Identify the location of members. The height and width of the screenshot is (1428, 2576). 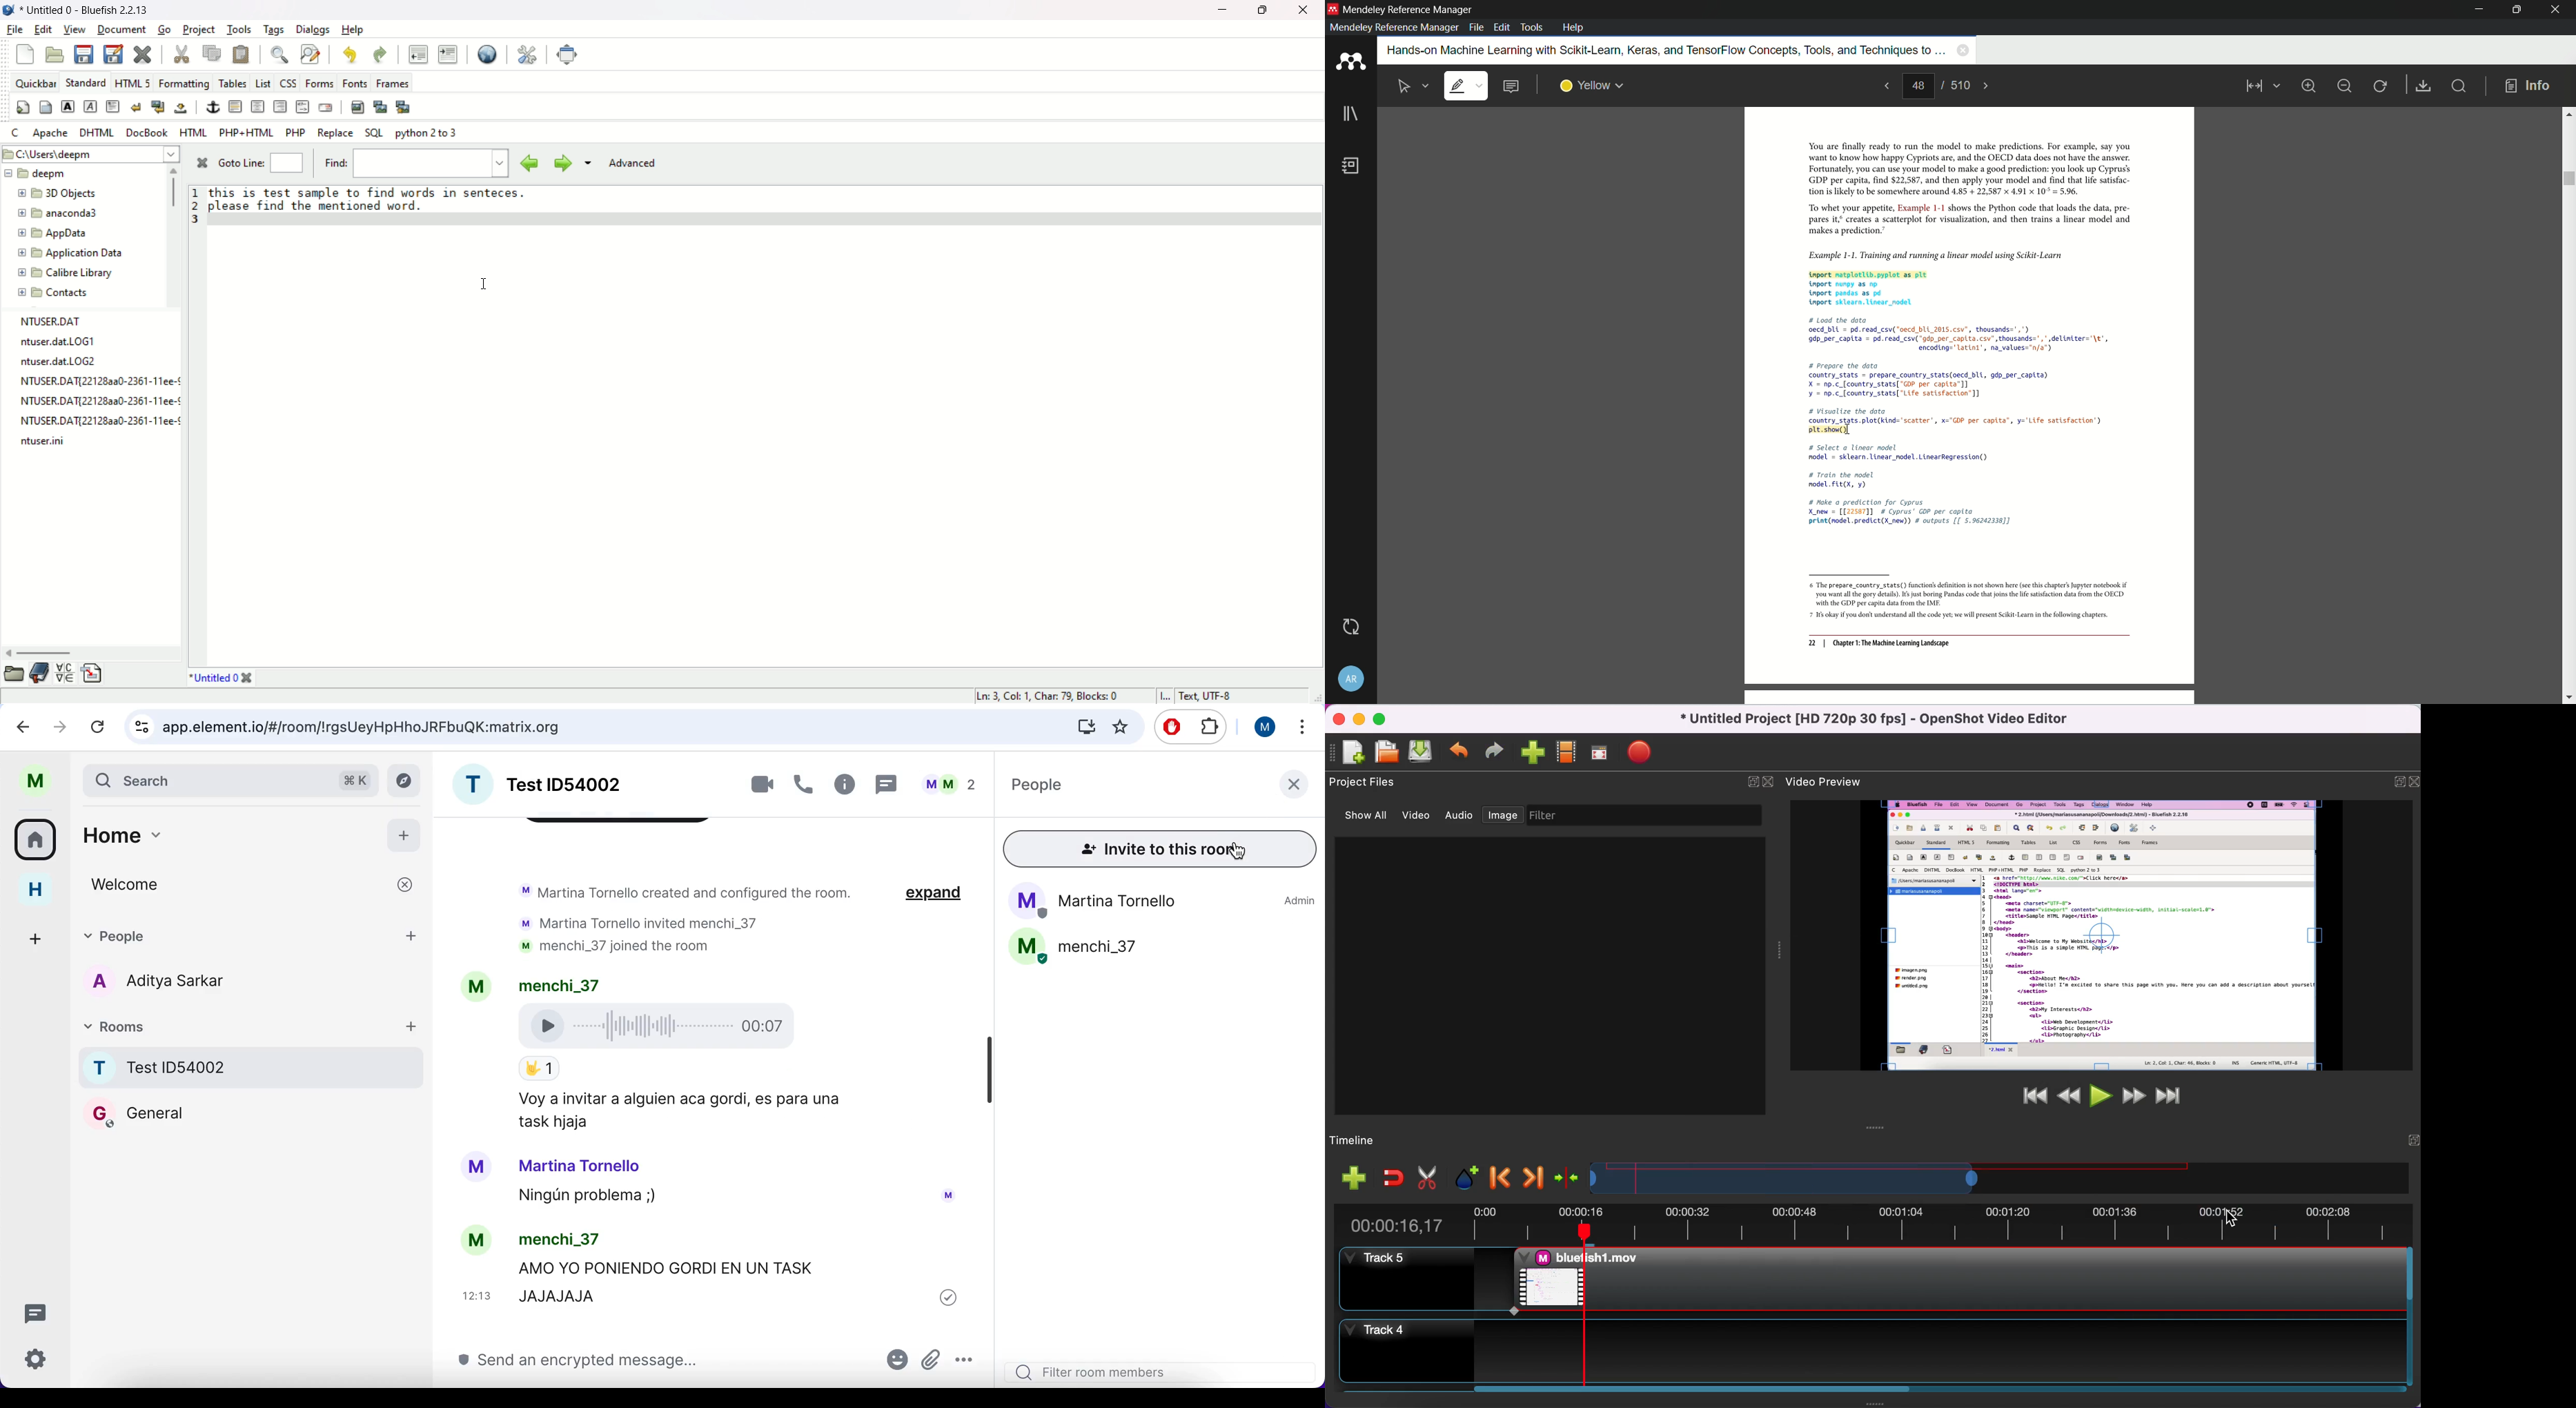
(954, 784).